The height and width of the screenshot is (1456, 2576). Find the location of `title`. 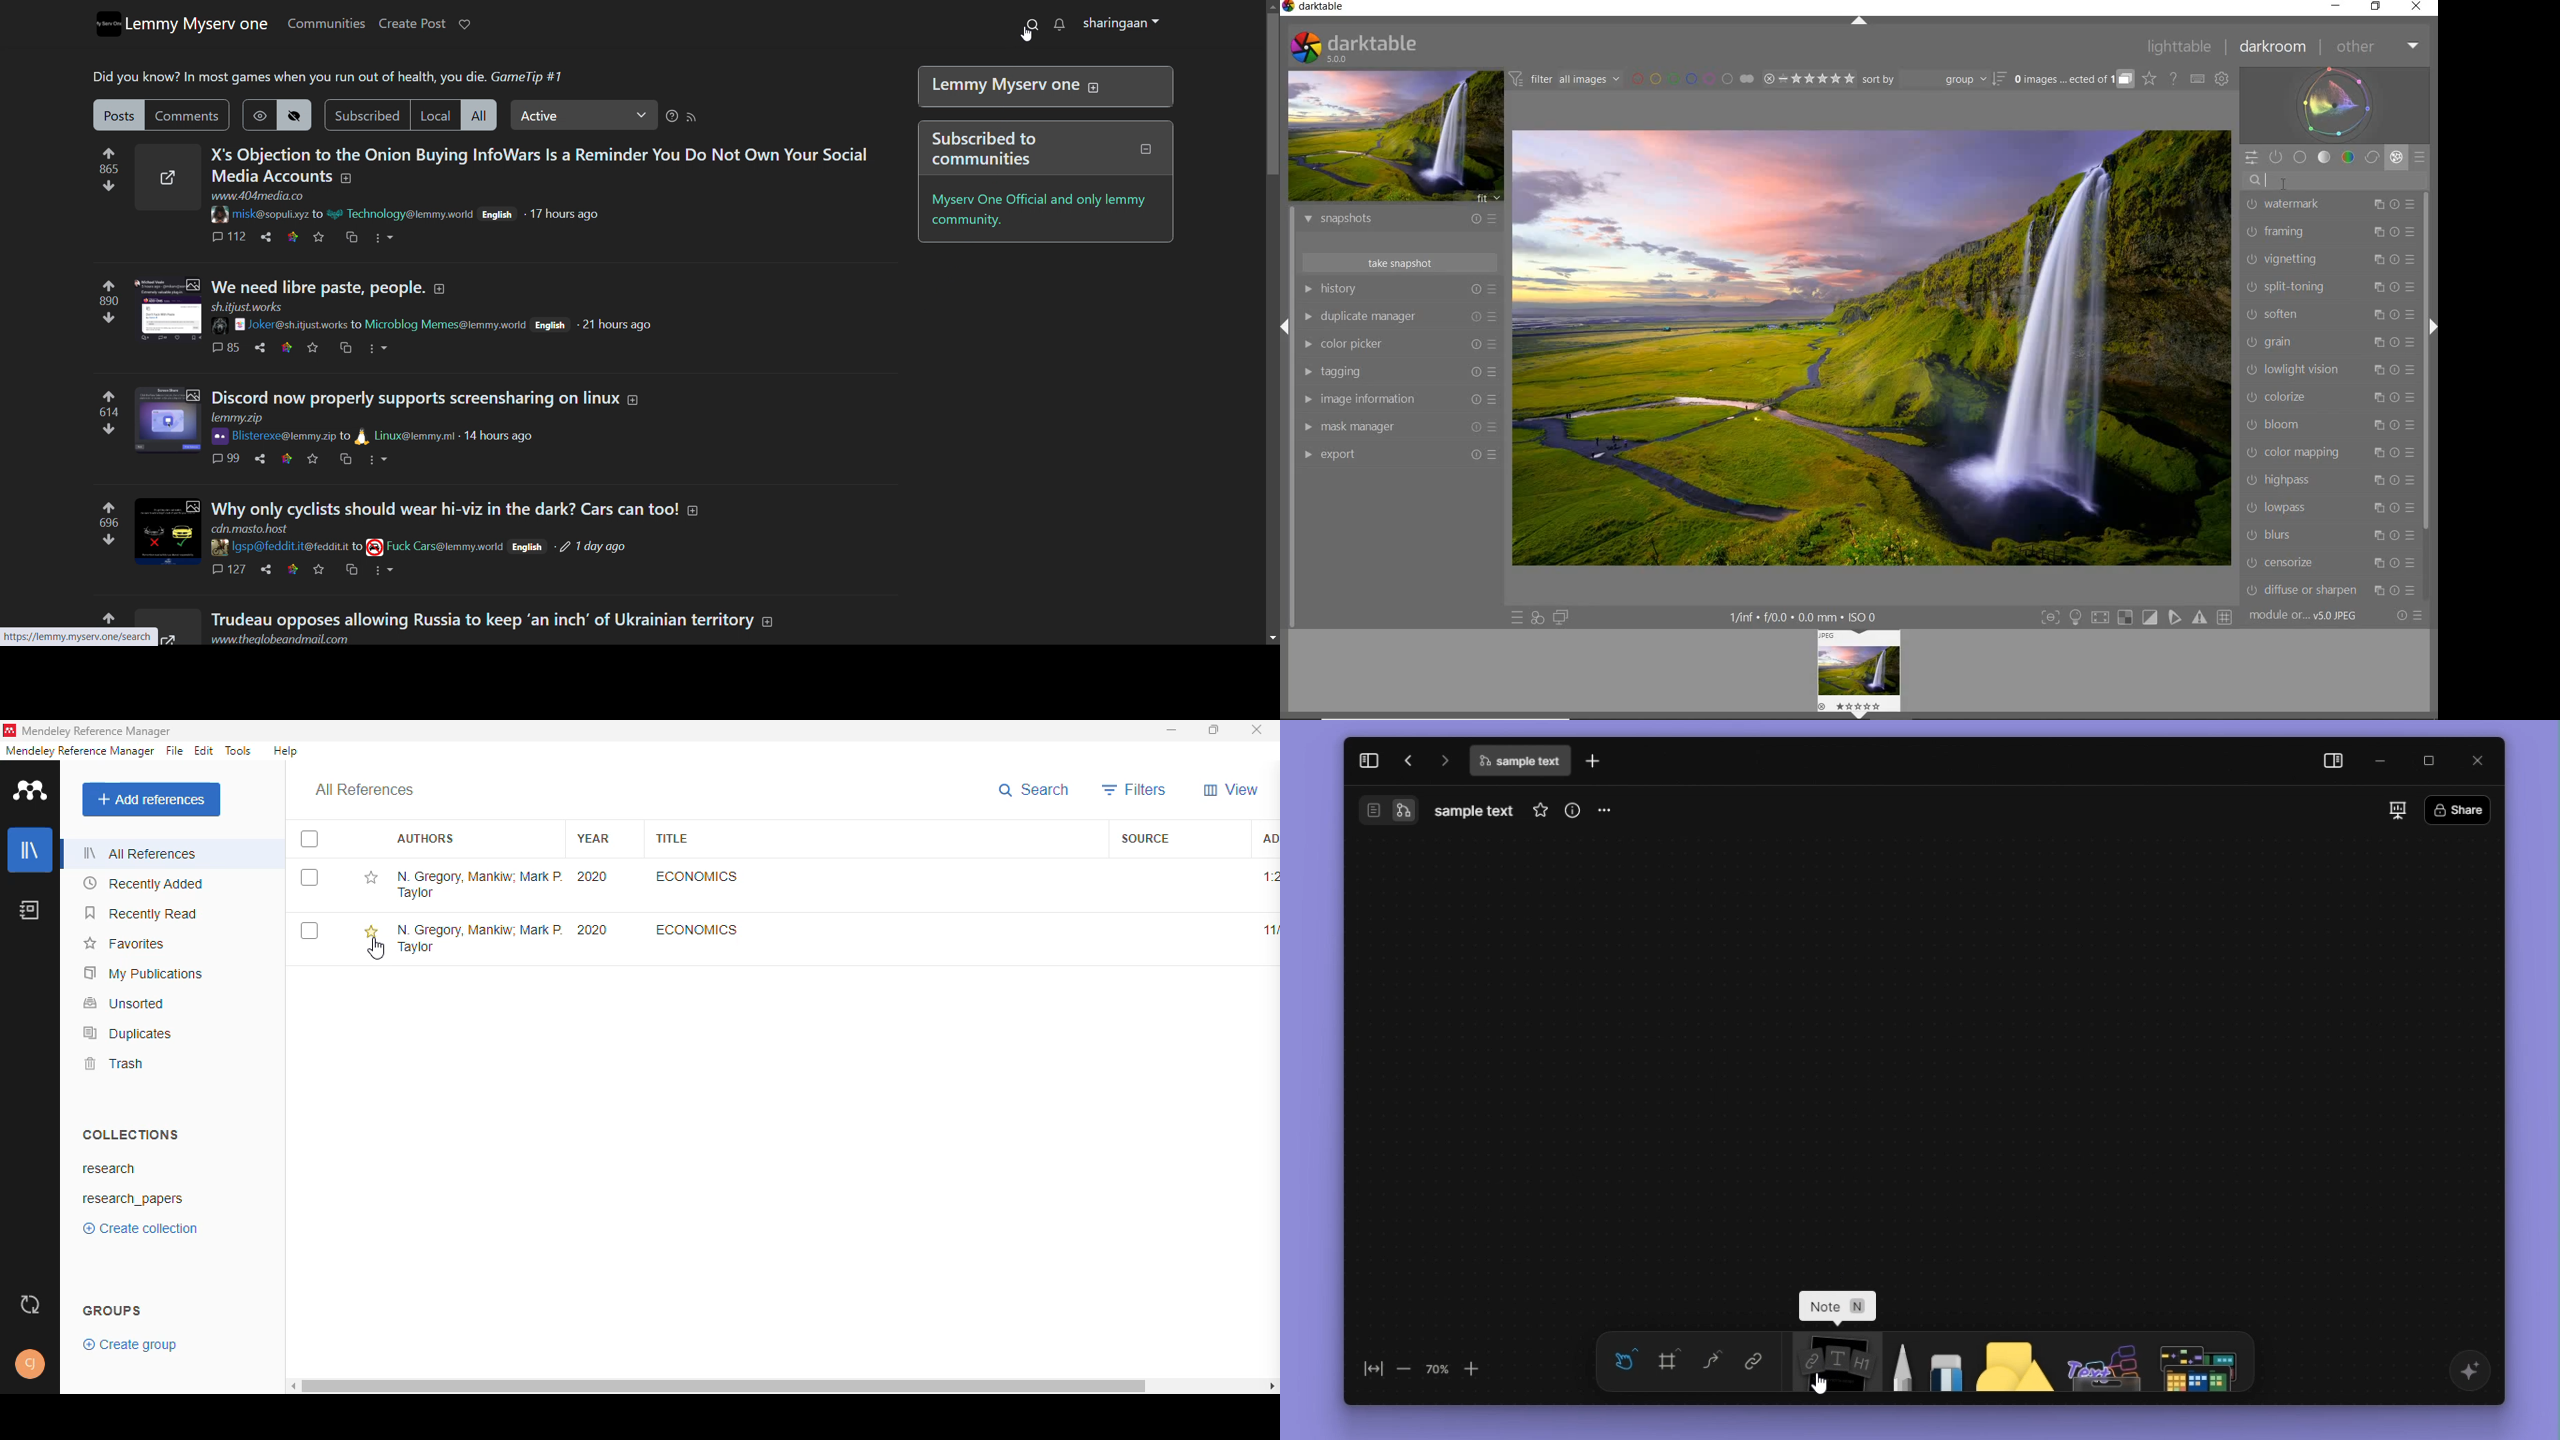

title is located at coordinates (670, 837).